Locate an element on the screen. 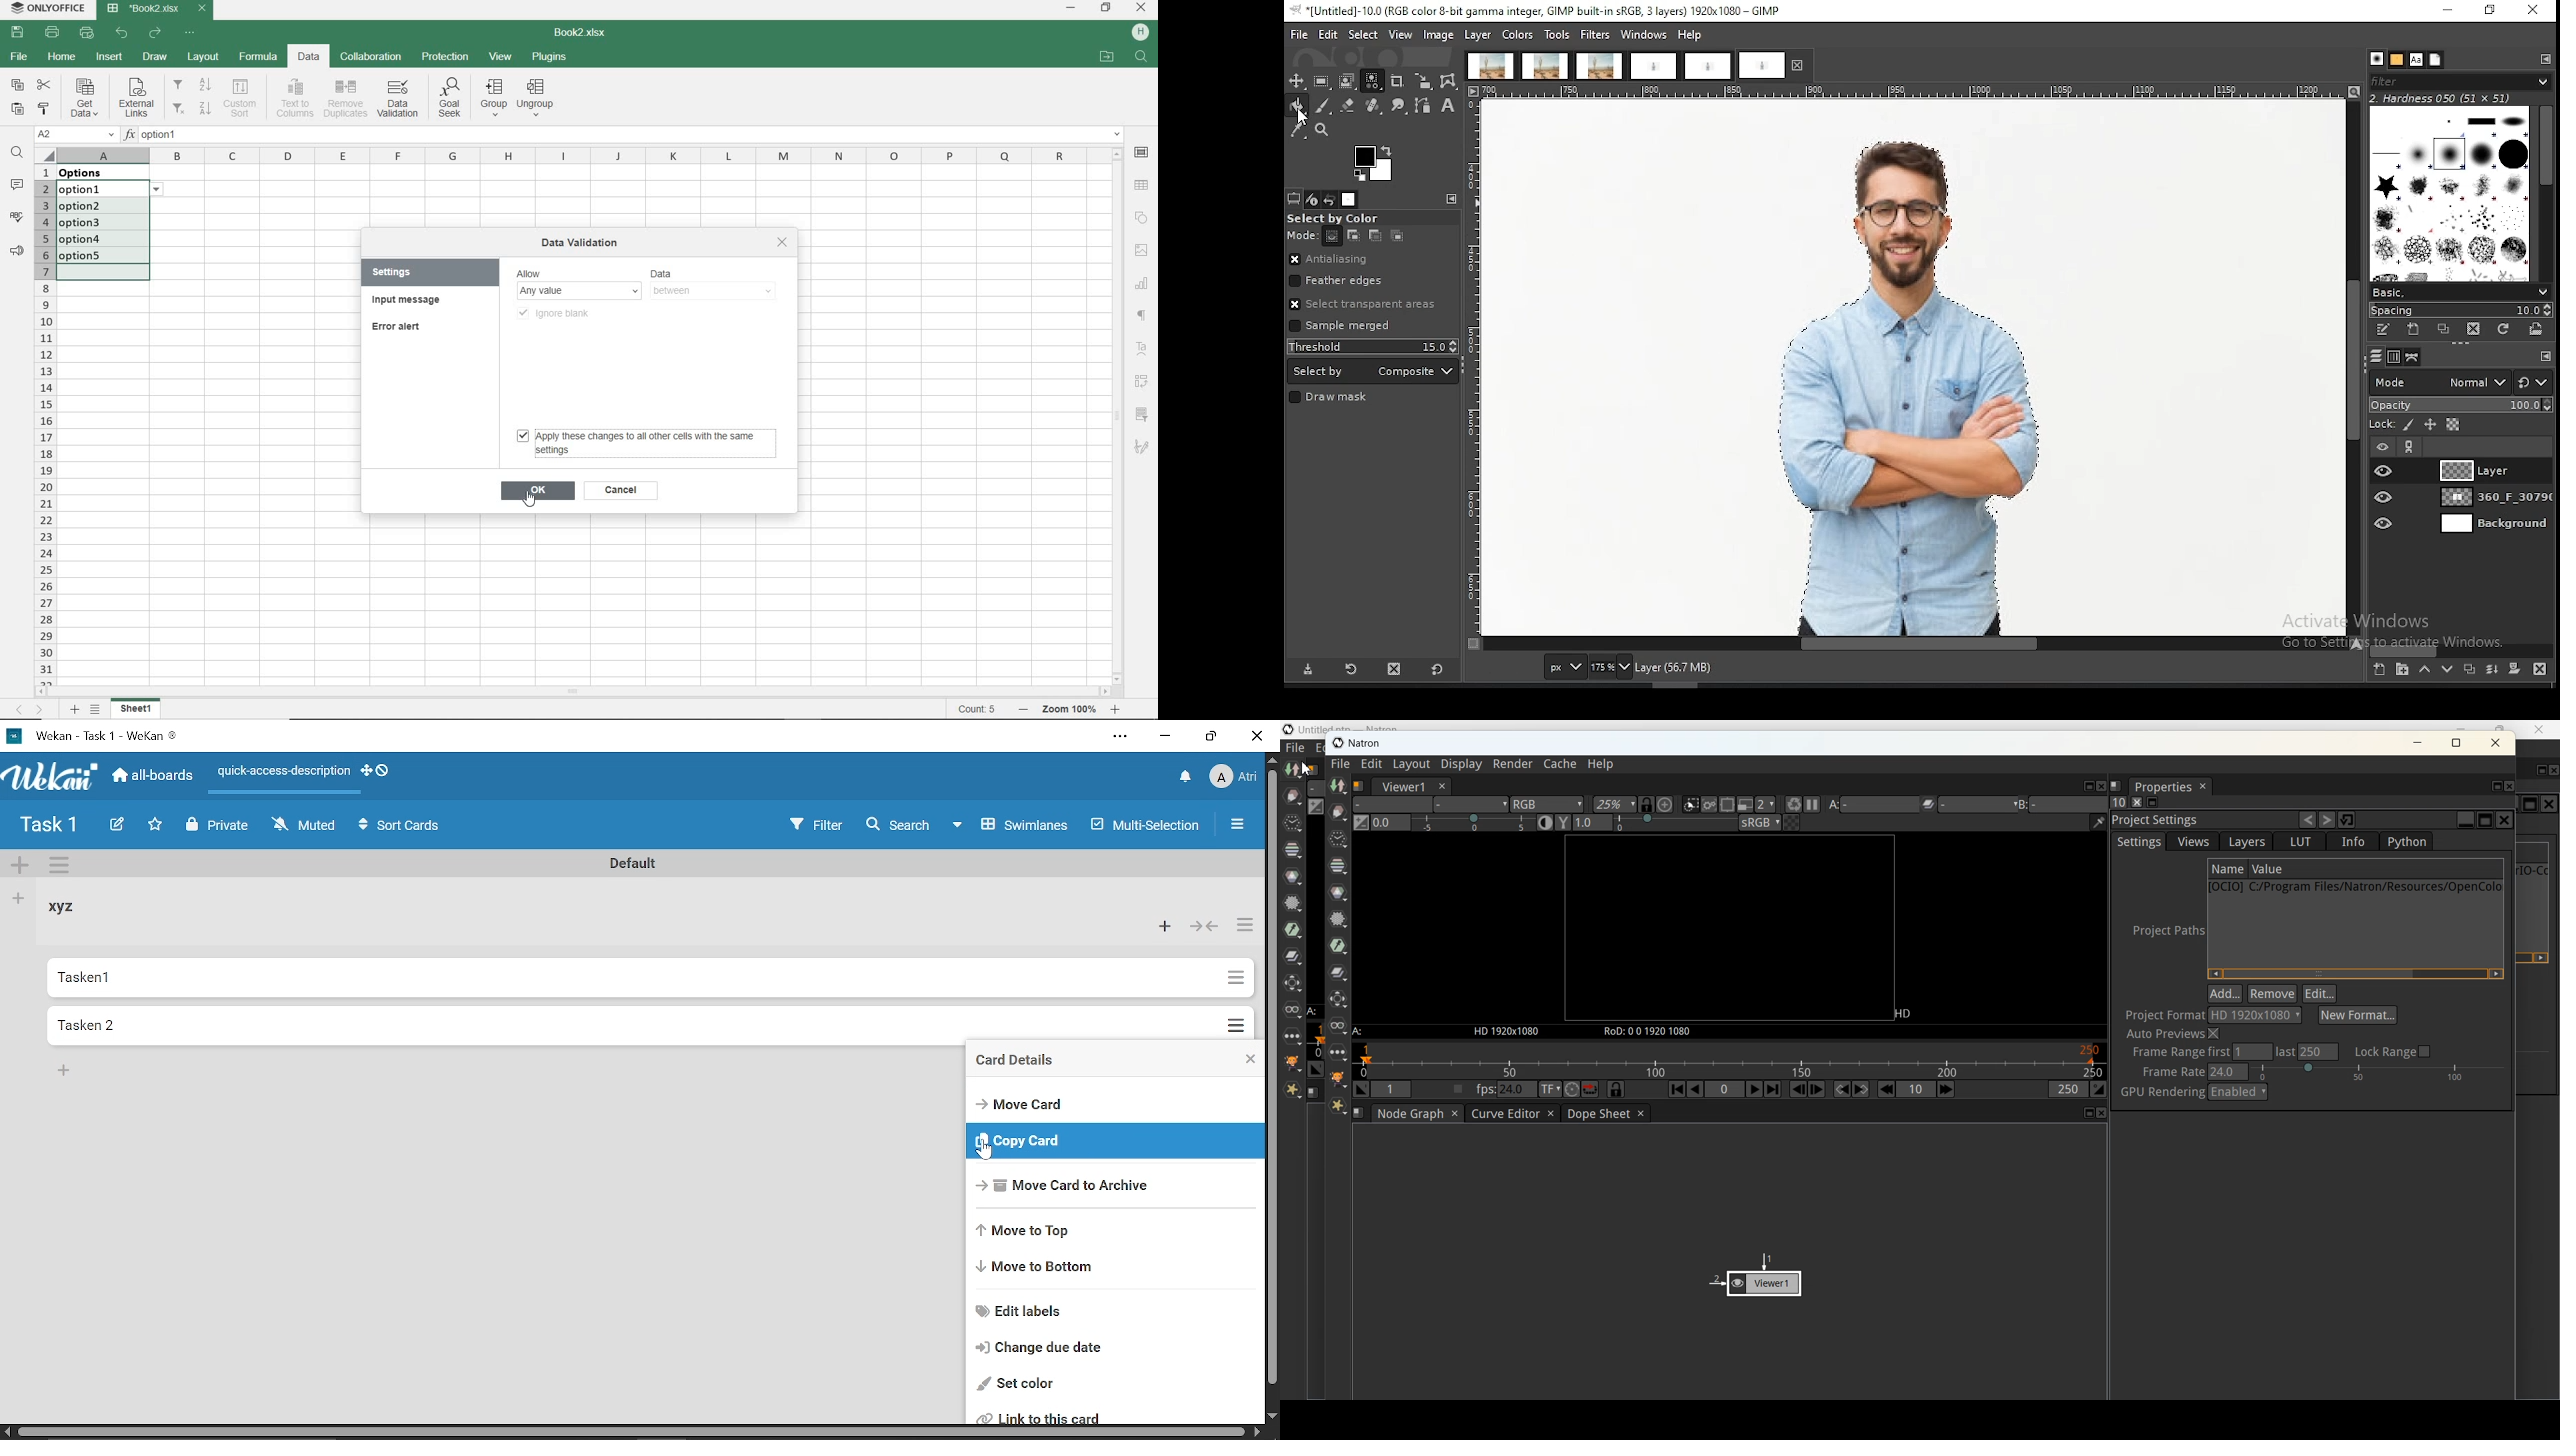 Image resolution: width=2576 pixels, height=1456 pixels. Change due date is located at coordinates (1116, 1349).